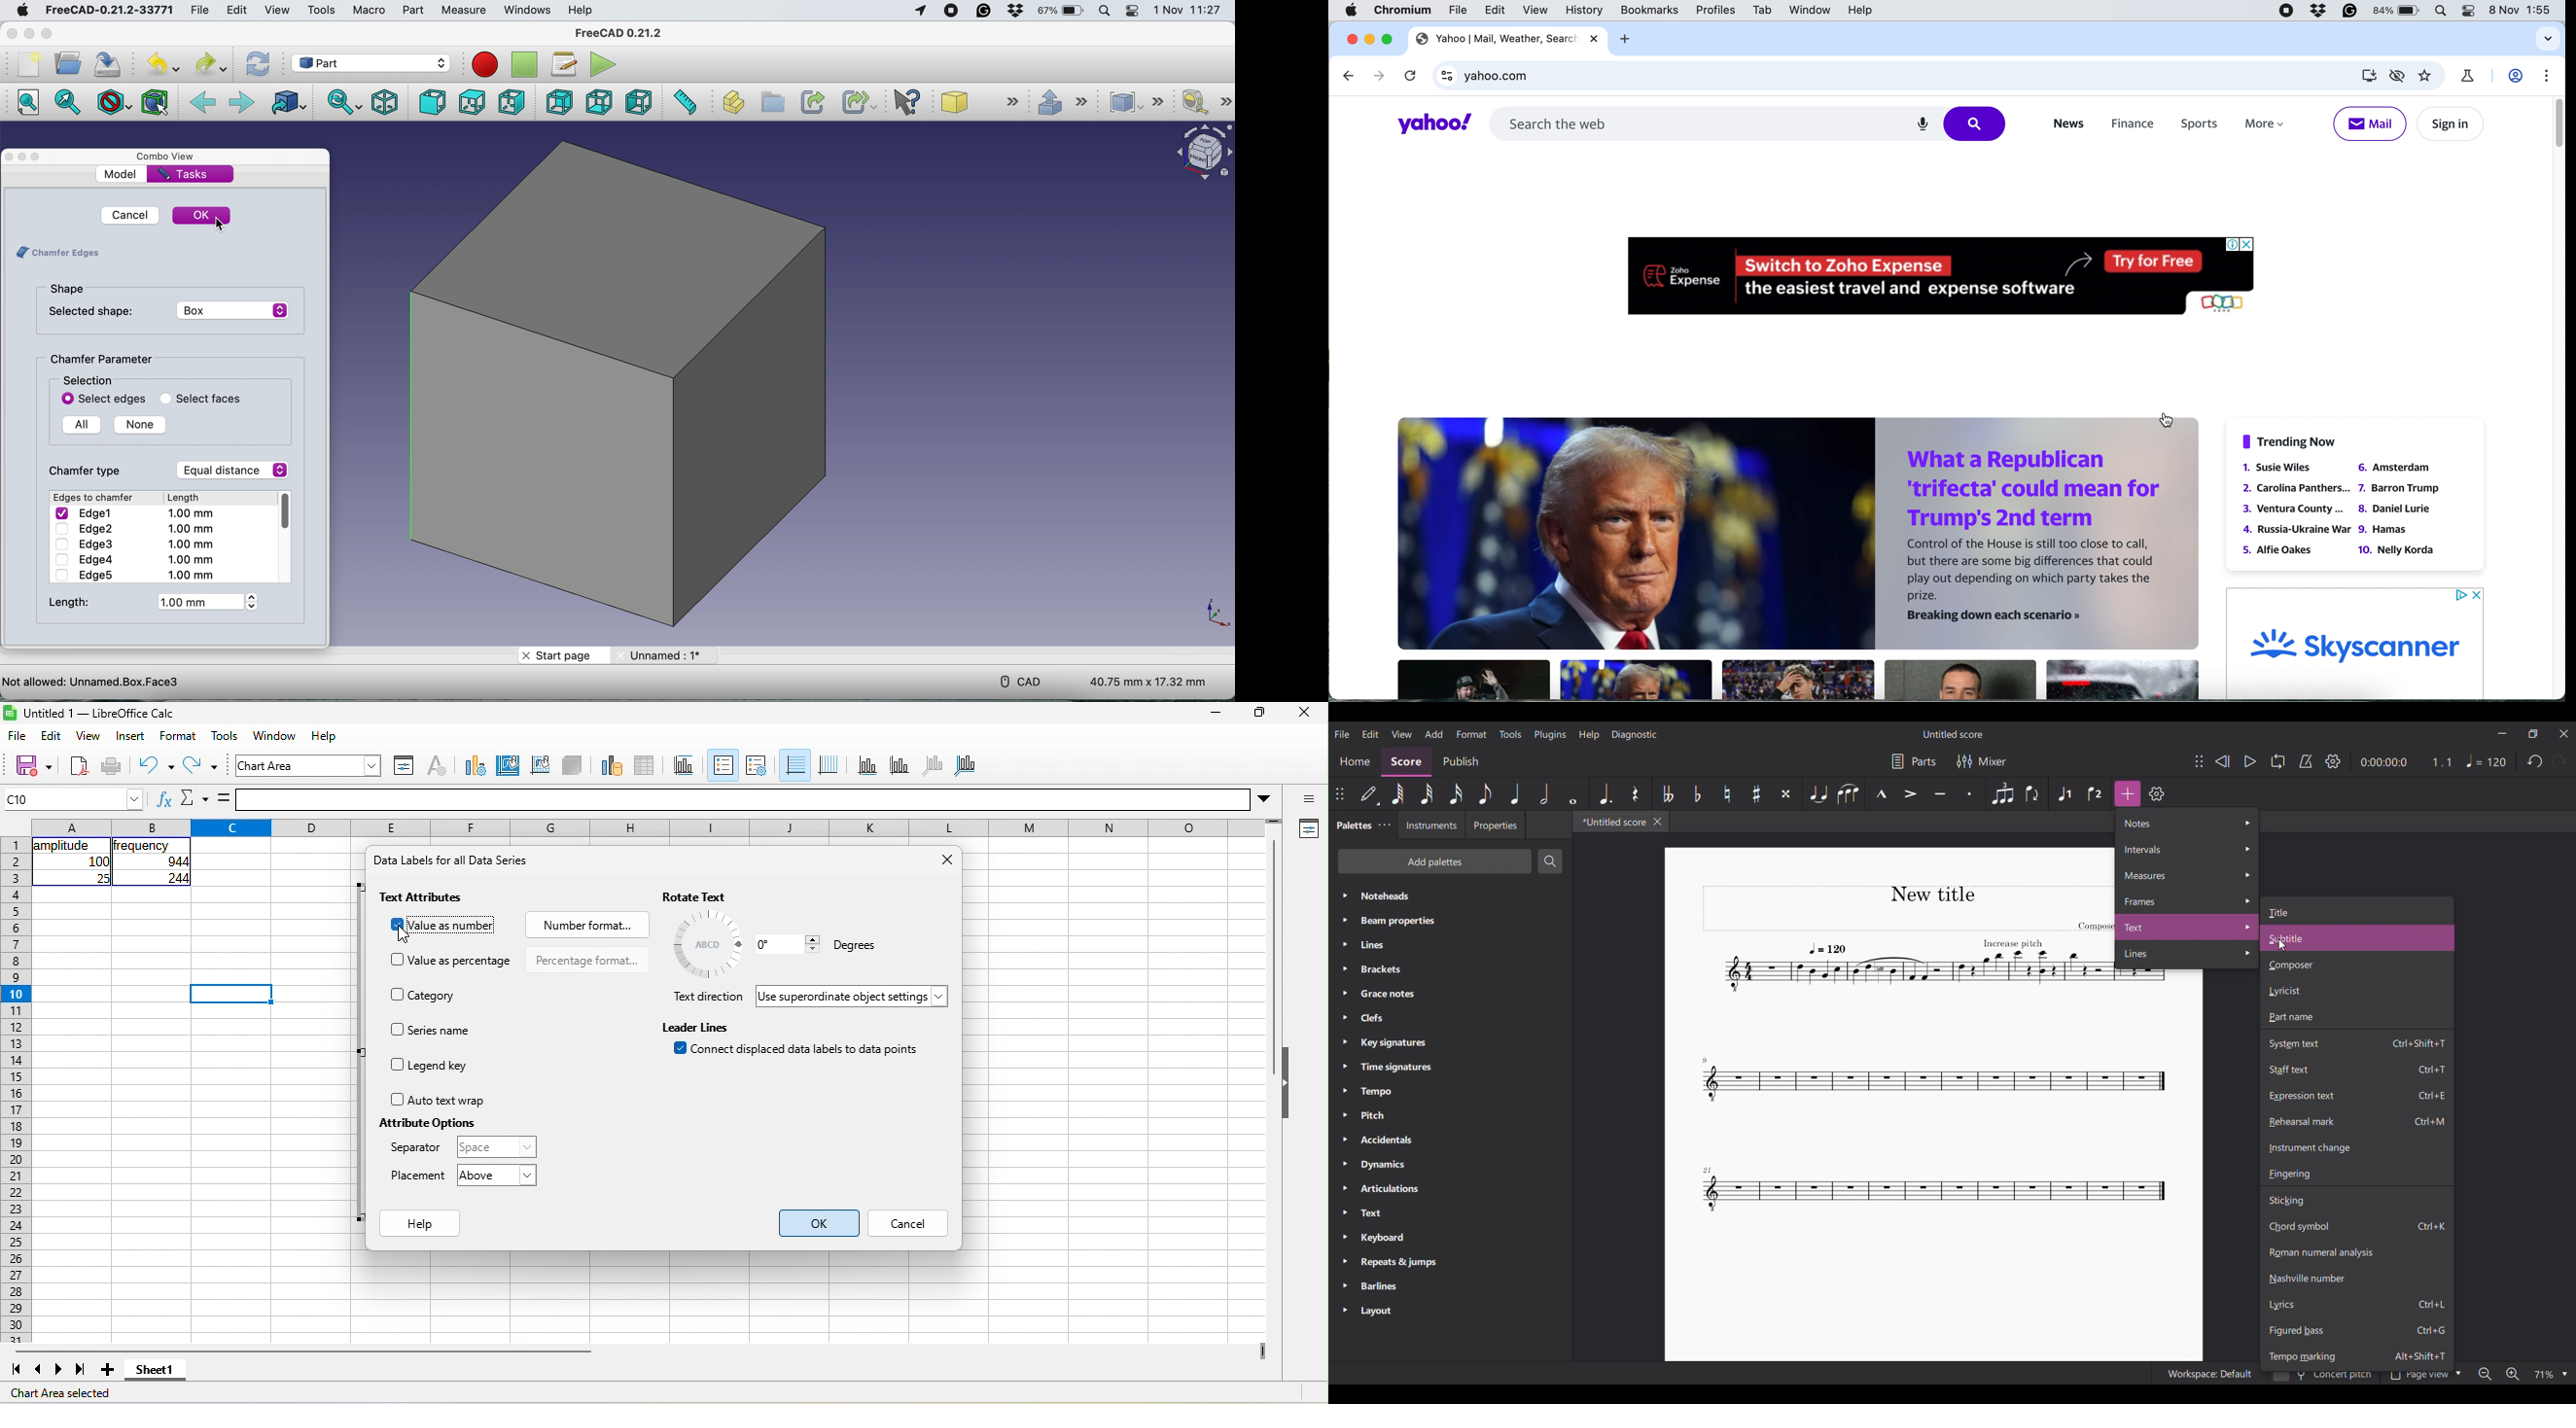 The height and width of the screenshot is (1428, 2576). Describe the element at coordinates (1979, 124) in the screenshot. I see `search button` at that location.